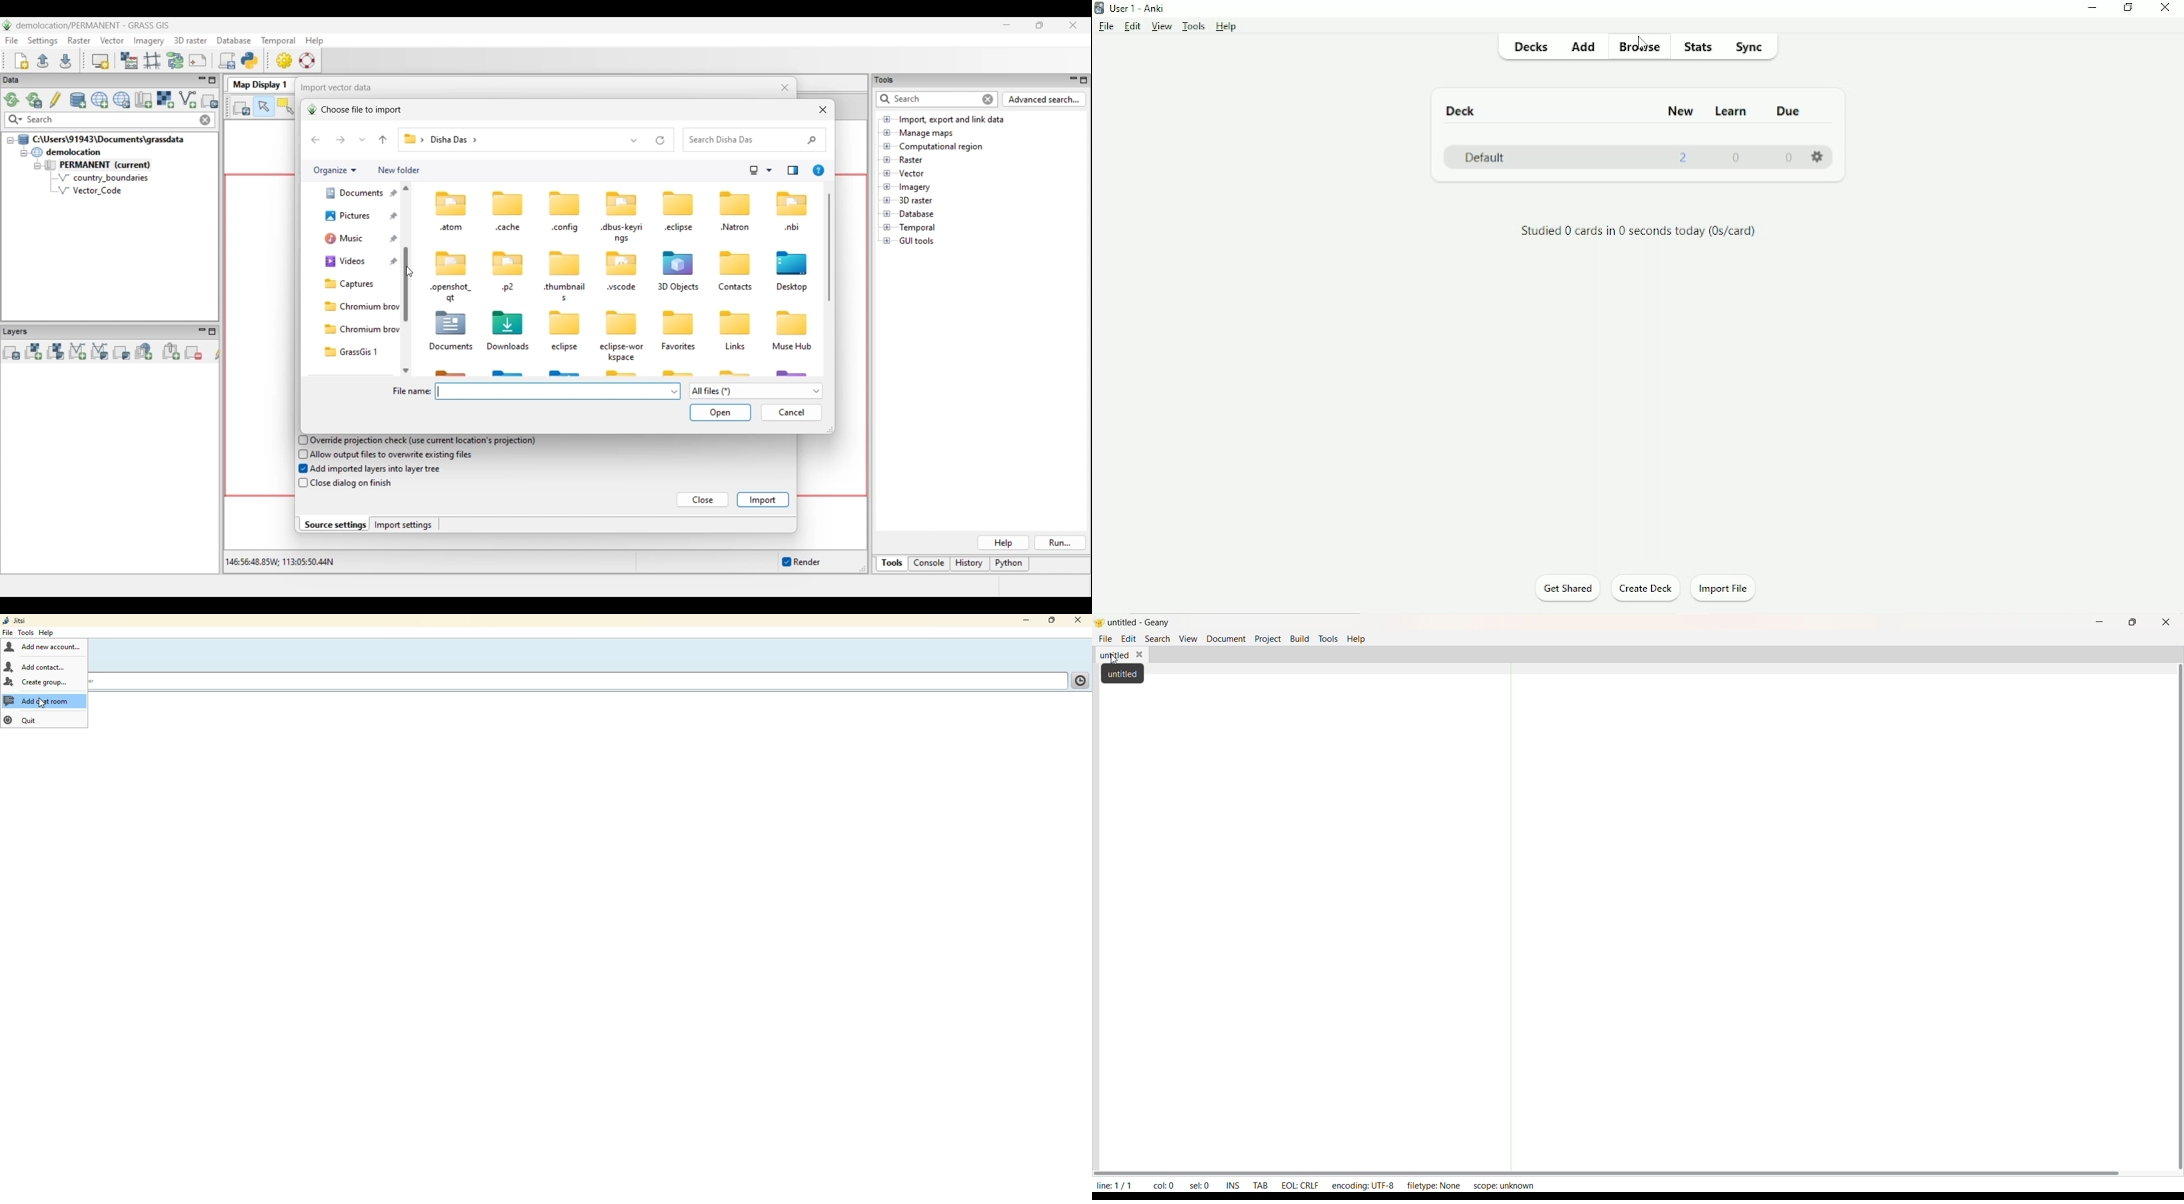 The height and width of the screenshot is (1204, 2184). What do you see at coordinates (1731, 110) in the screenshot?
I see `Learn` at bounding box center [1731, 110].